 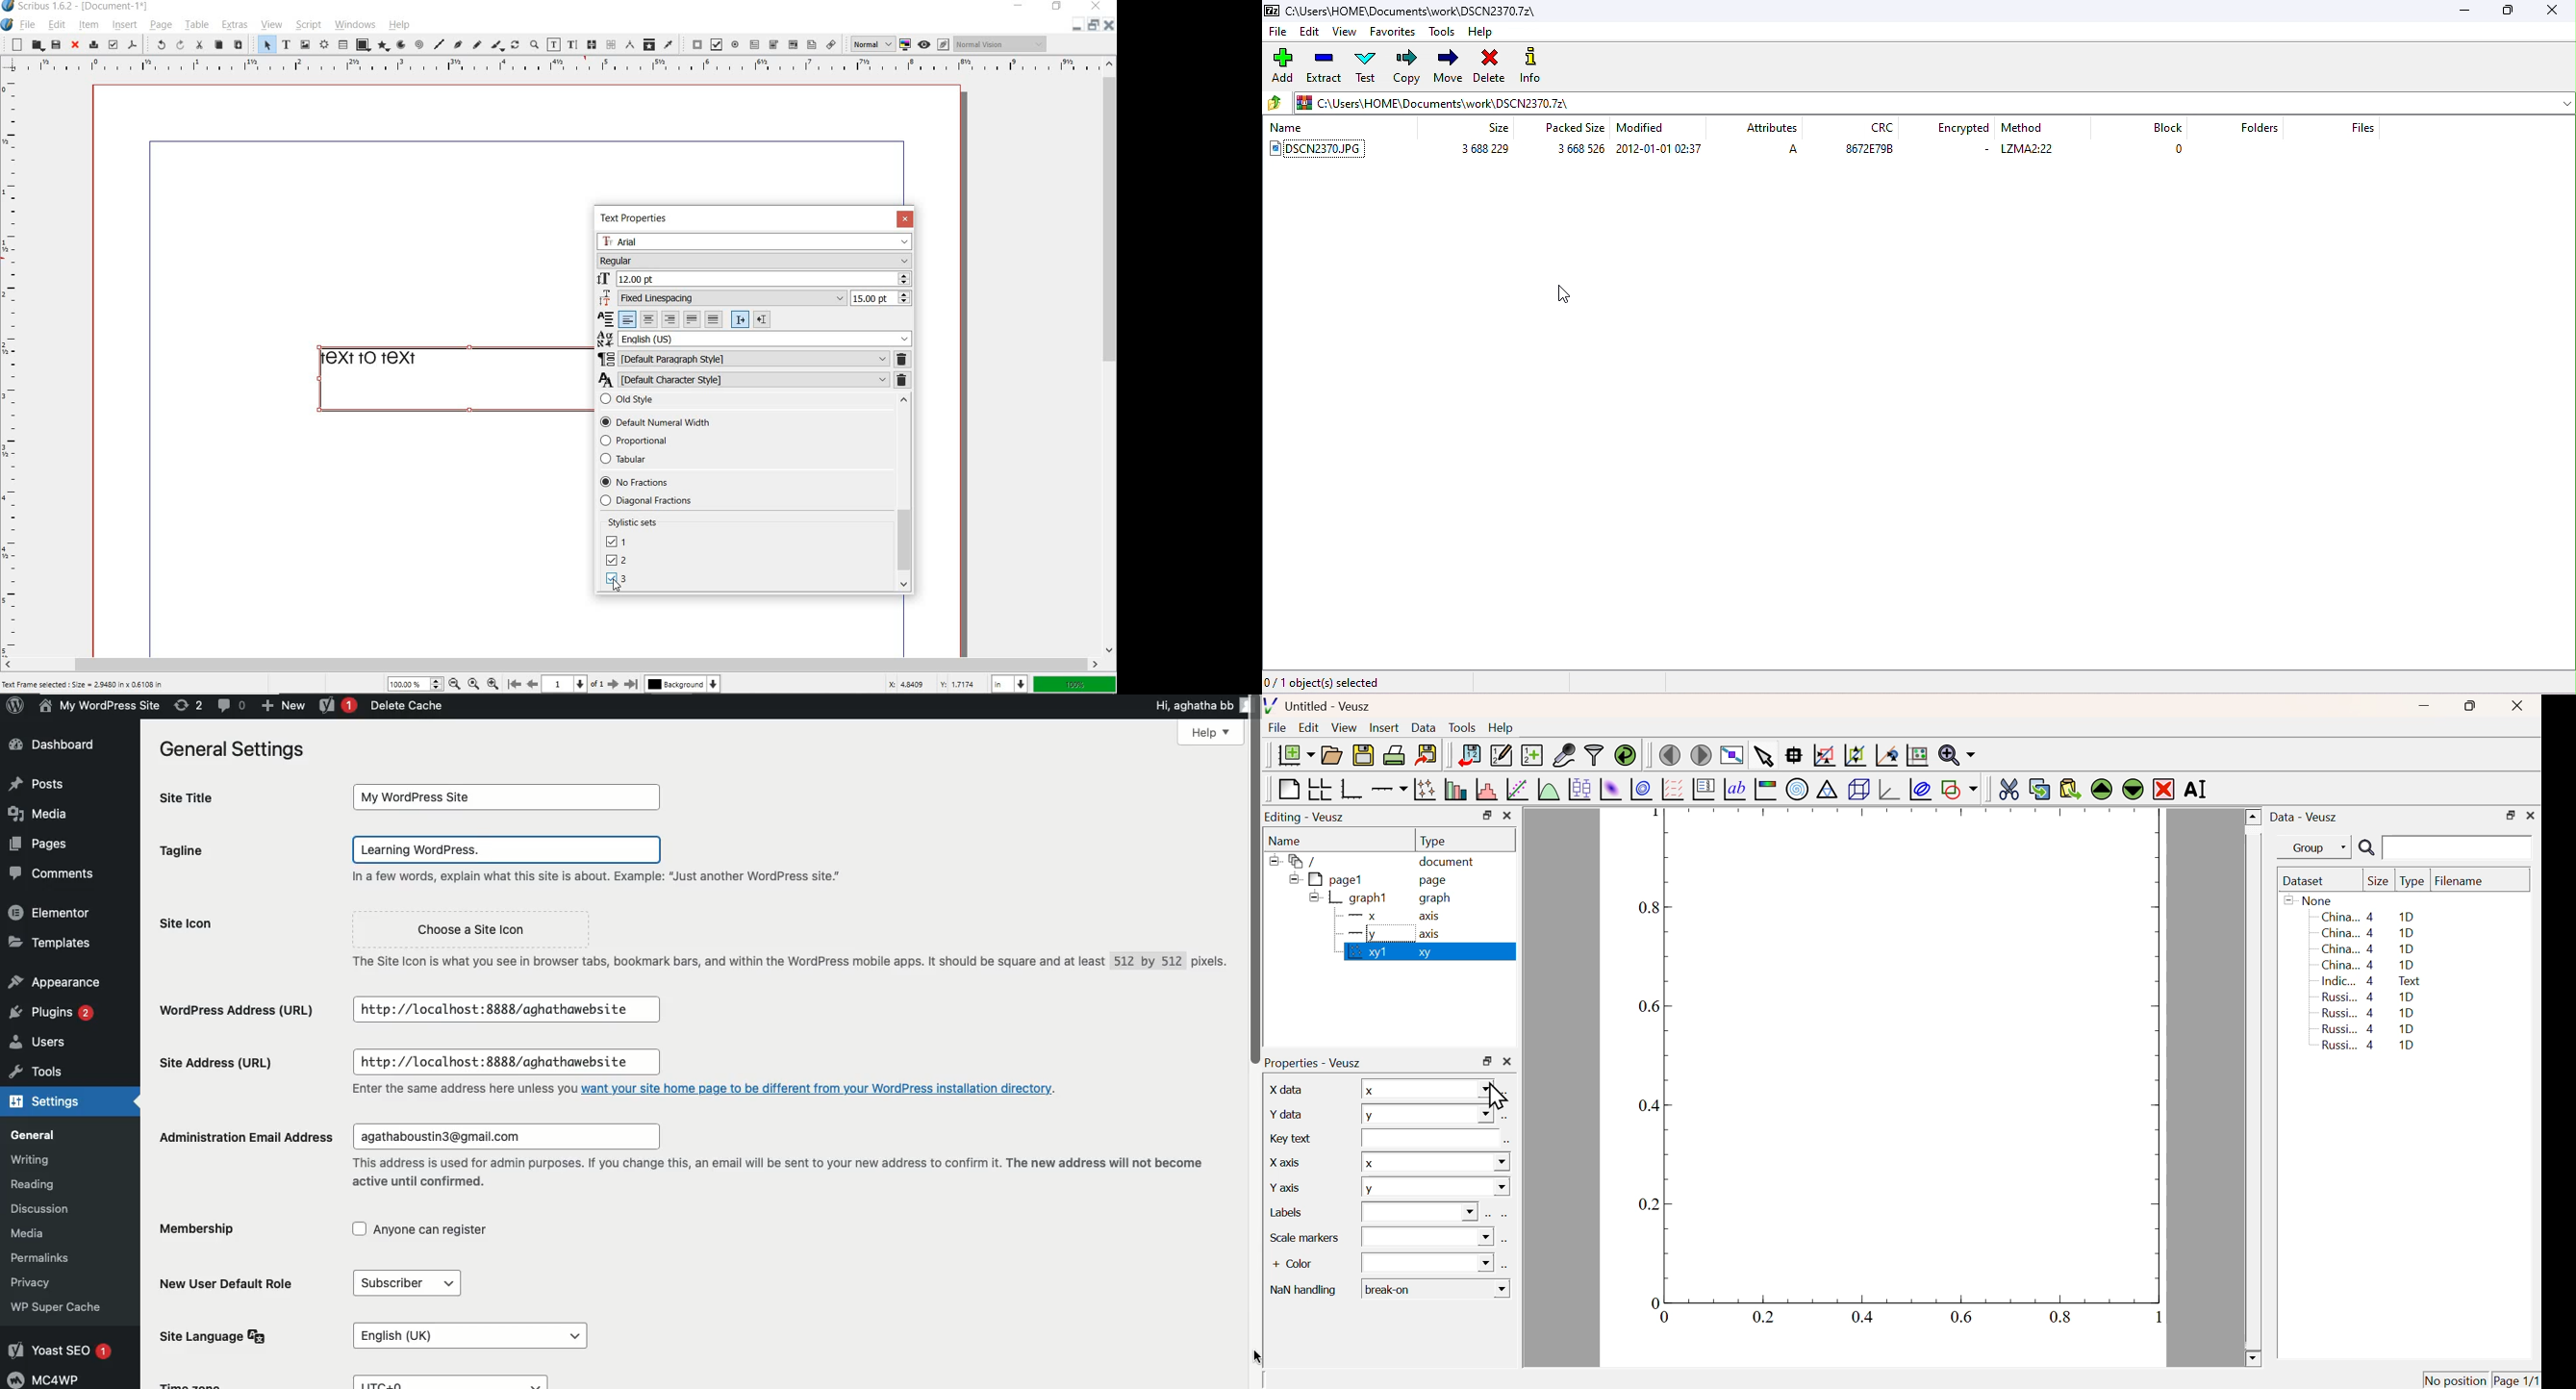 I want to click on Remove, so click(x=2164, y=790).